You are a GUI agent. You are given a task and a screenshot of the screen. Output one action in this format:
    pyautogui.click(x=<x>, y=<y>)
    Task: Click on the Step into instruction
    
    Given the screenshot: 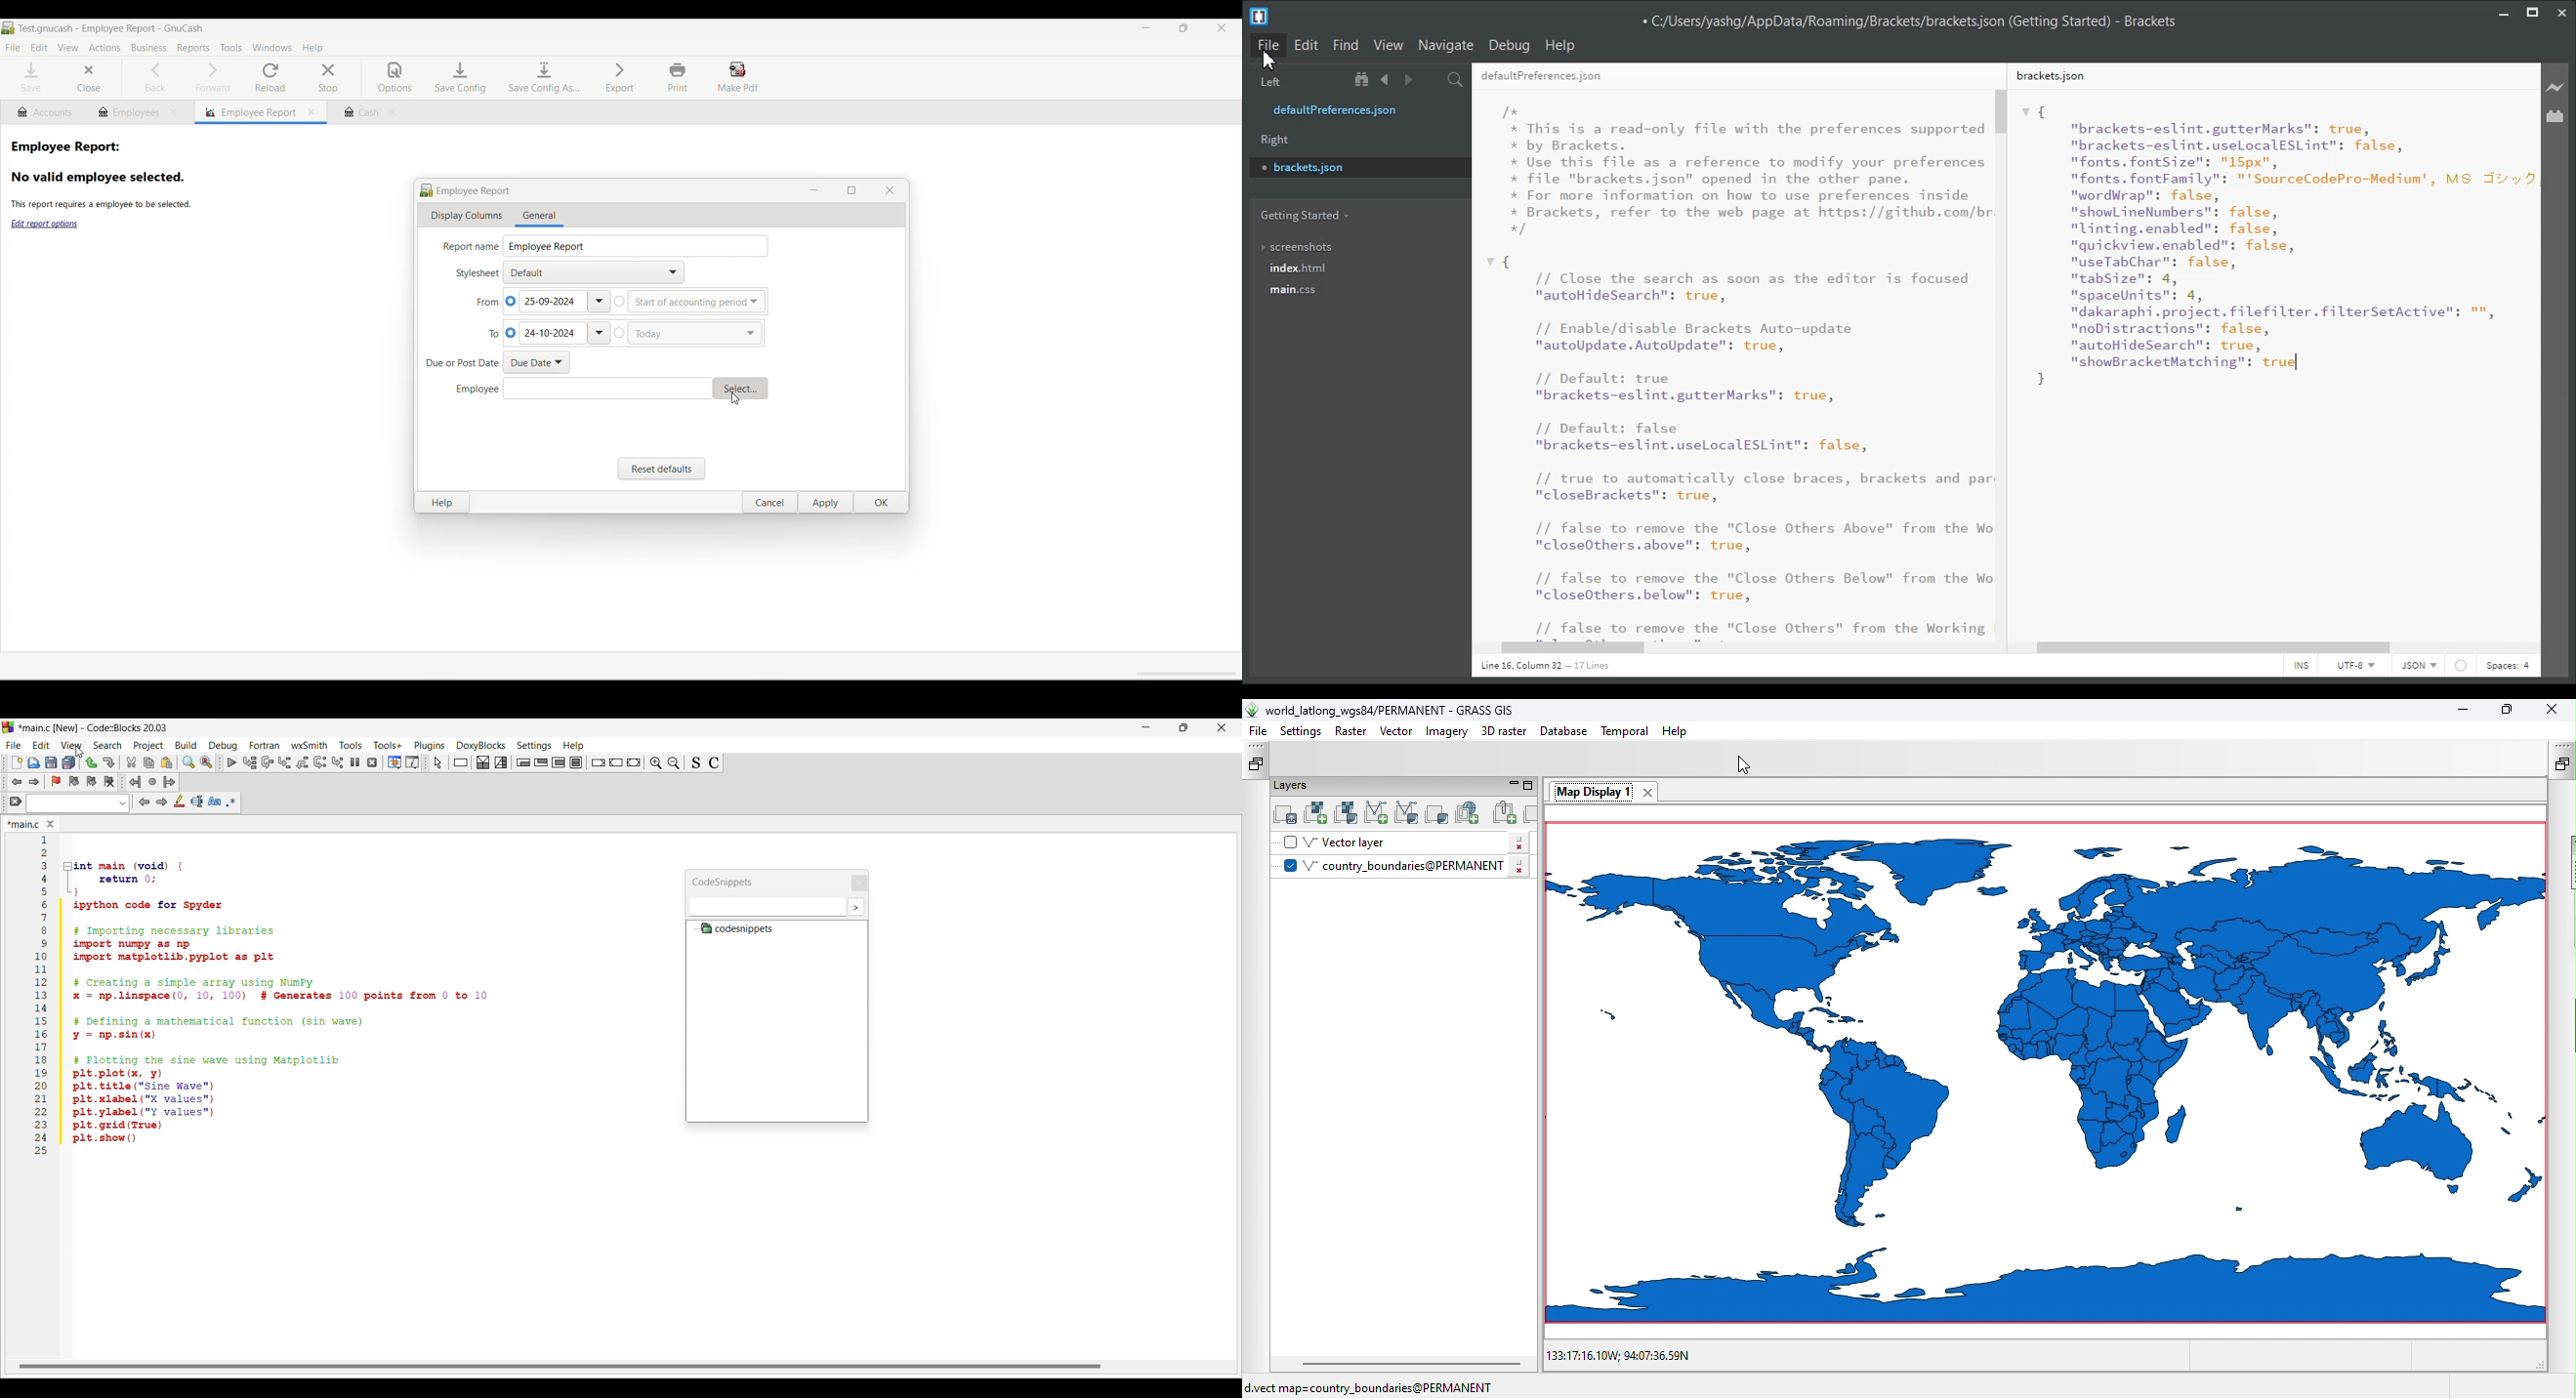 What is the action you would take?
    pyautogui.click(x=337, y=762)
    